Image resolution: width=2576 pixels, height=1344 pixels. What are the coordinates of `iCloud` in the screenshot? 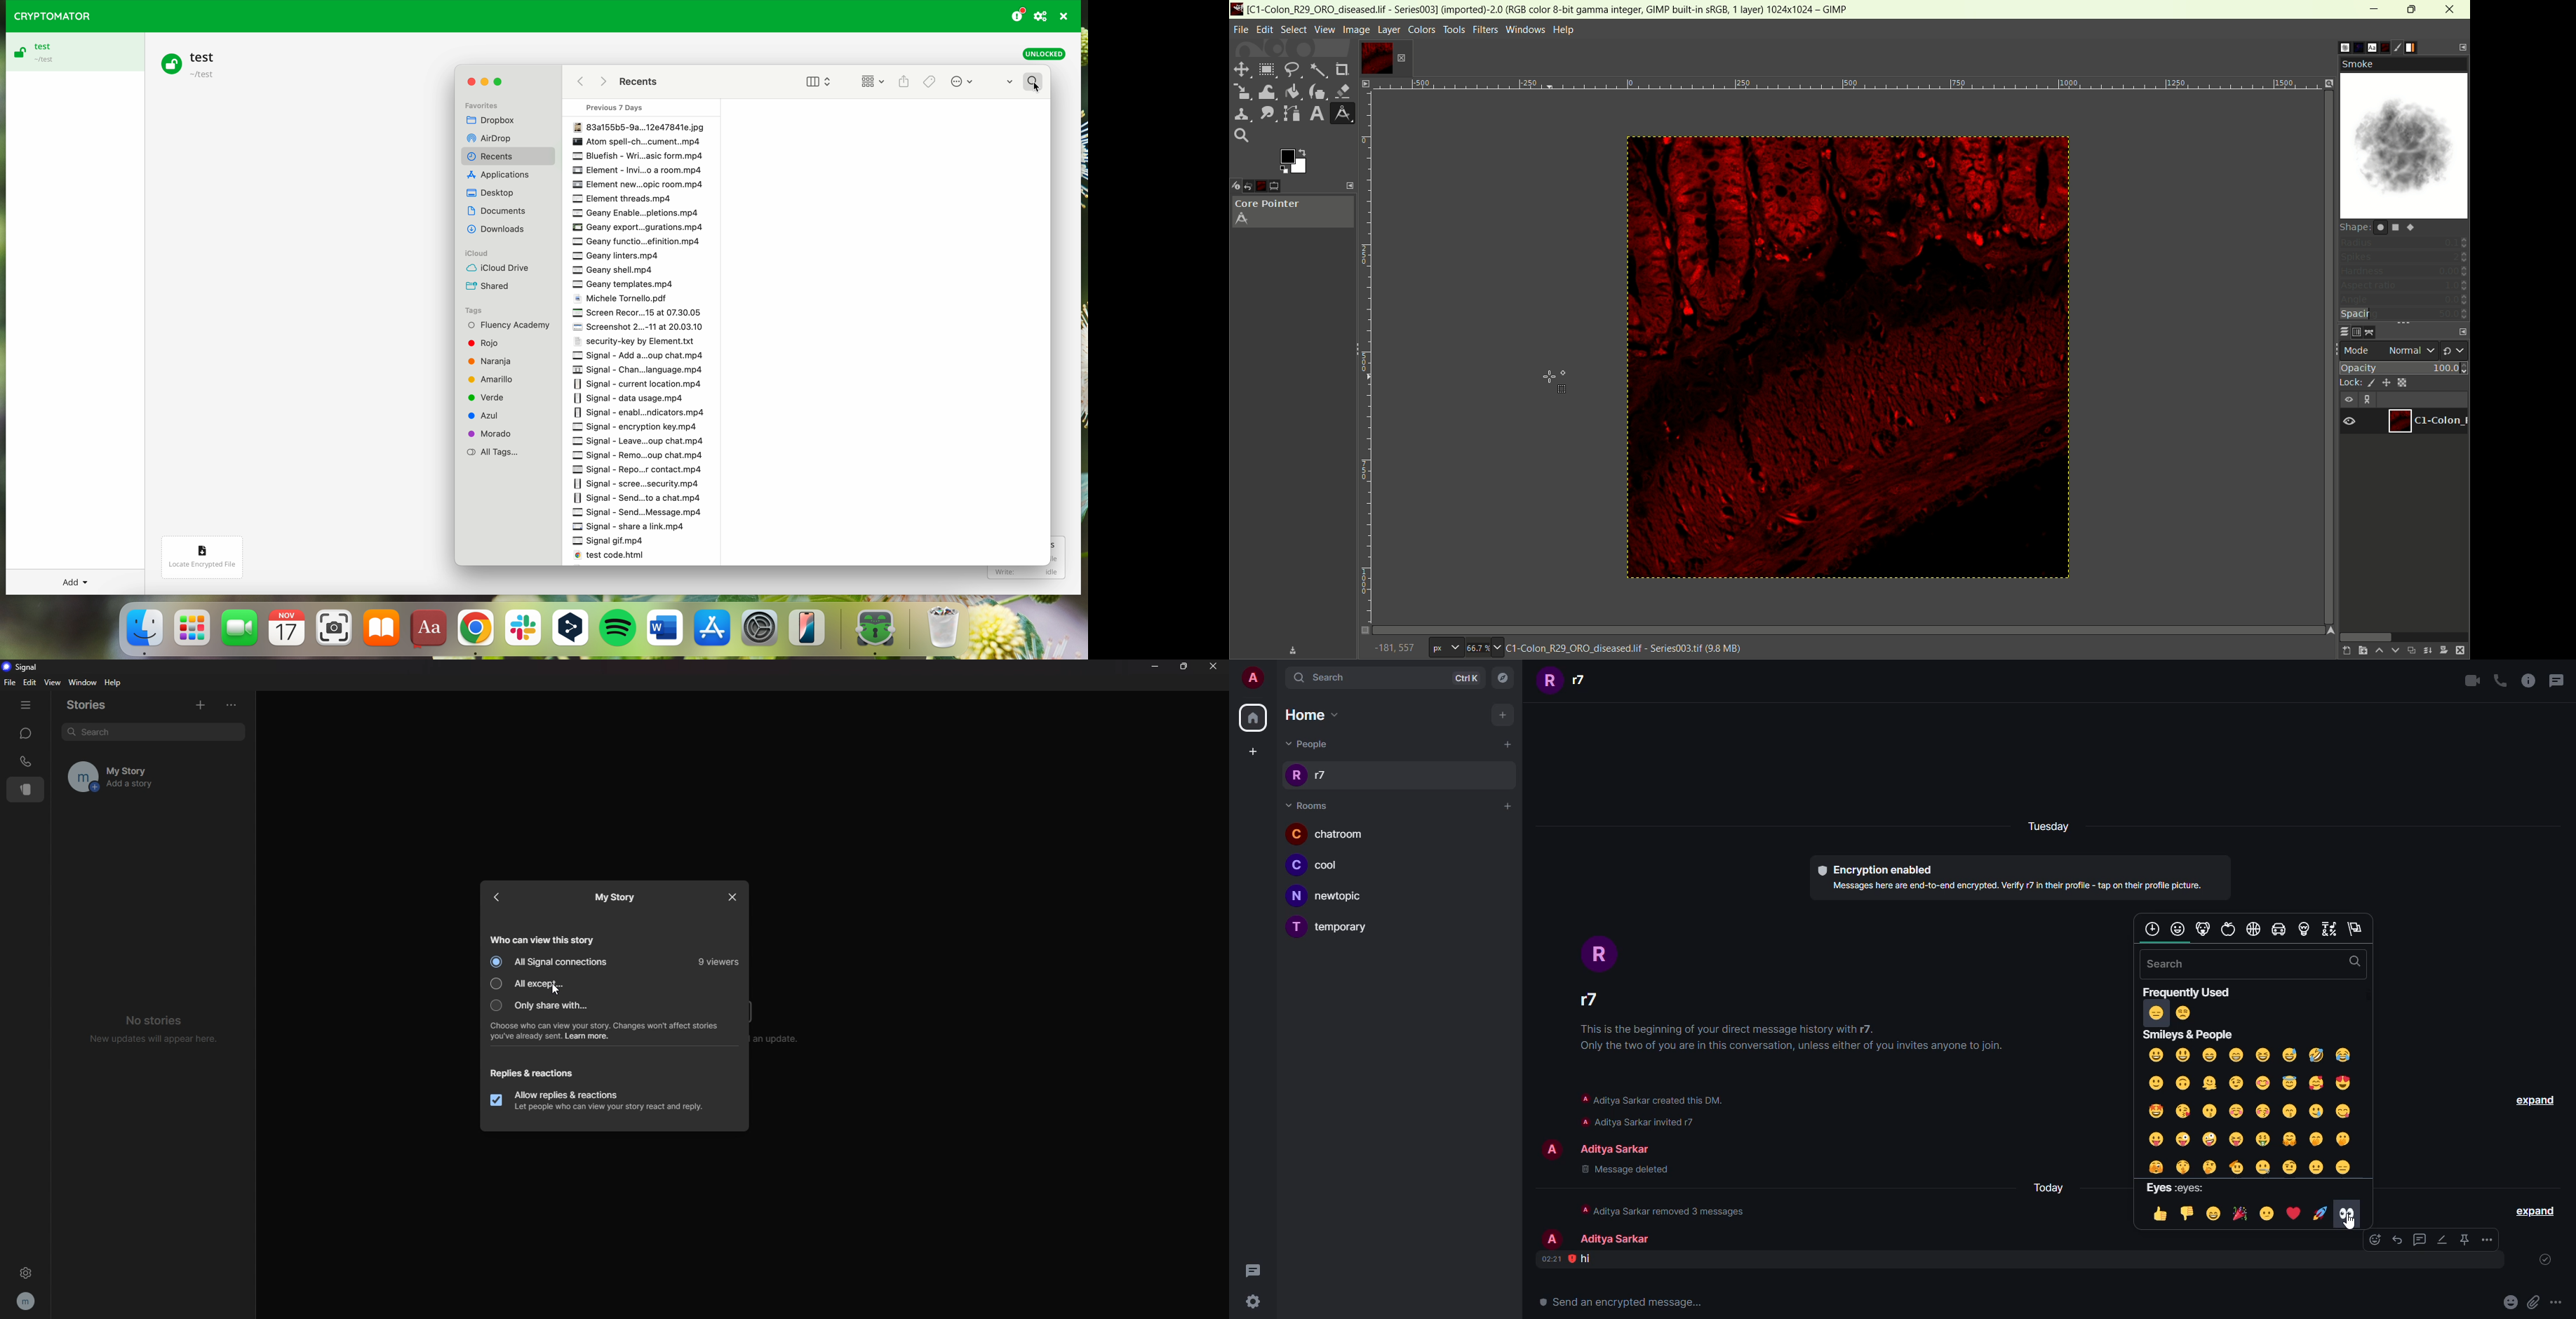 It's located at (481, 253).